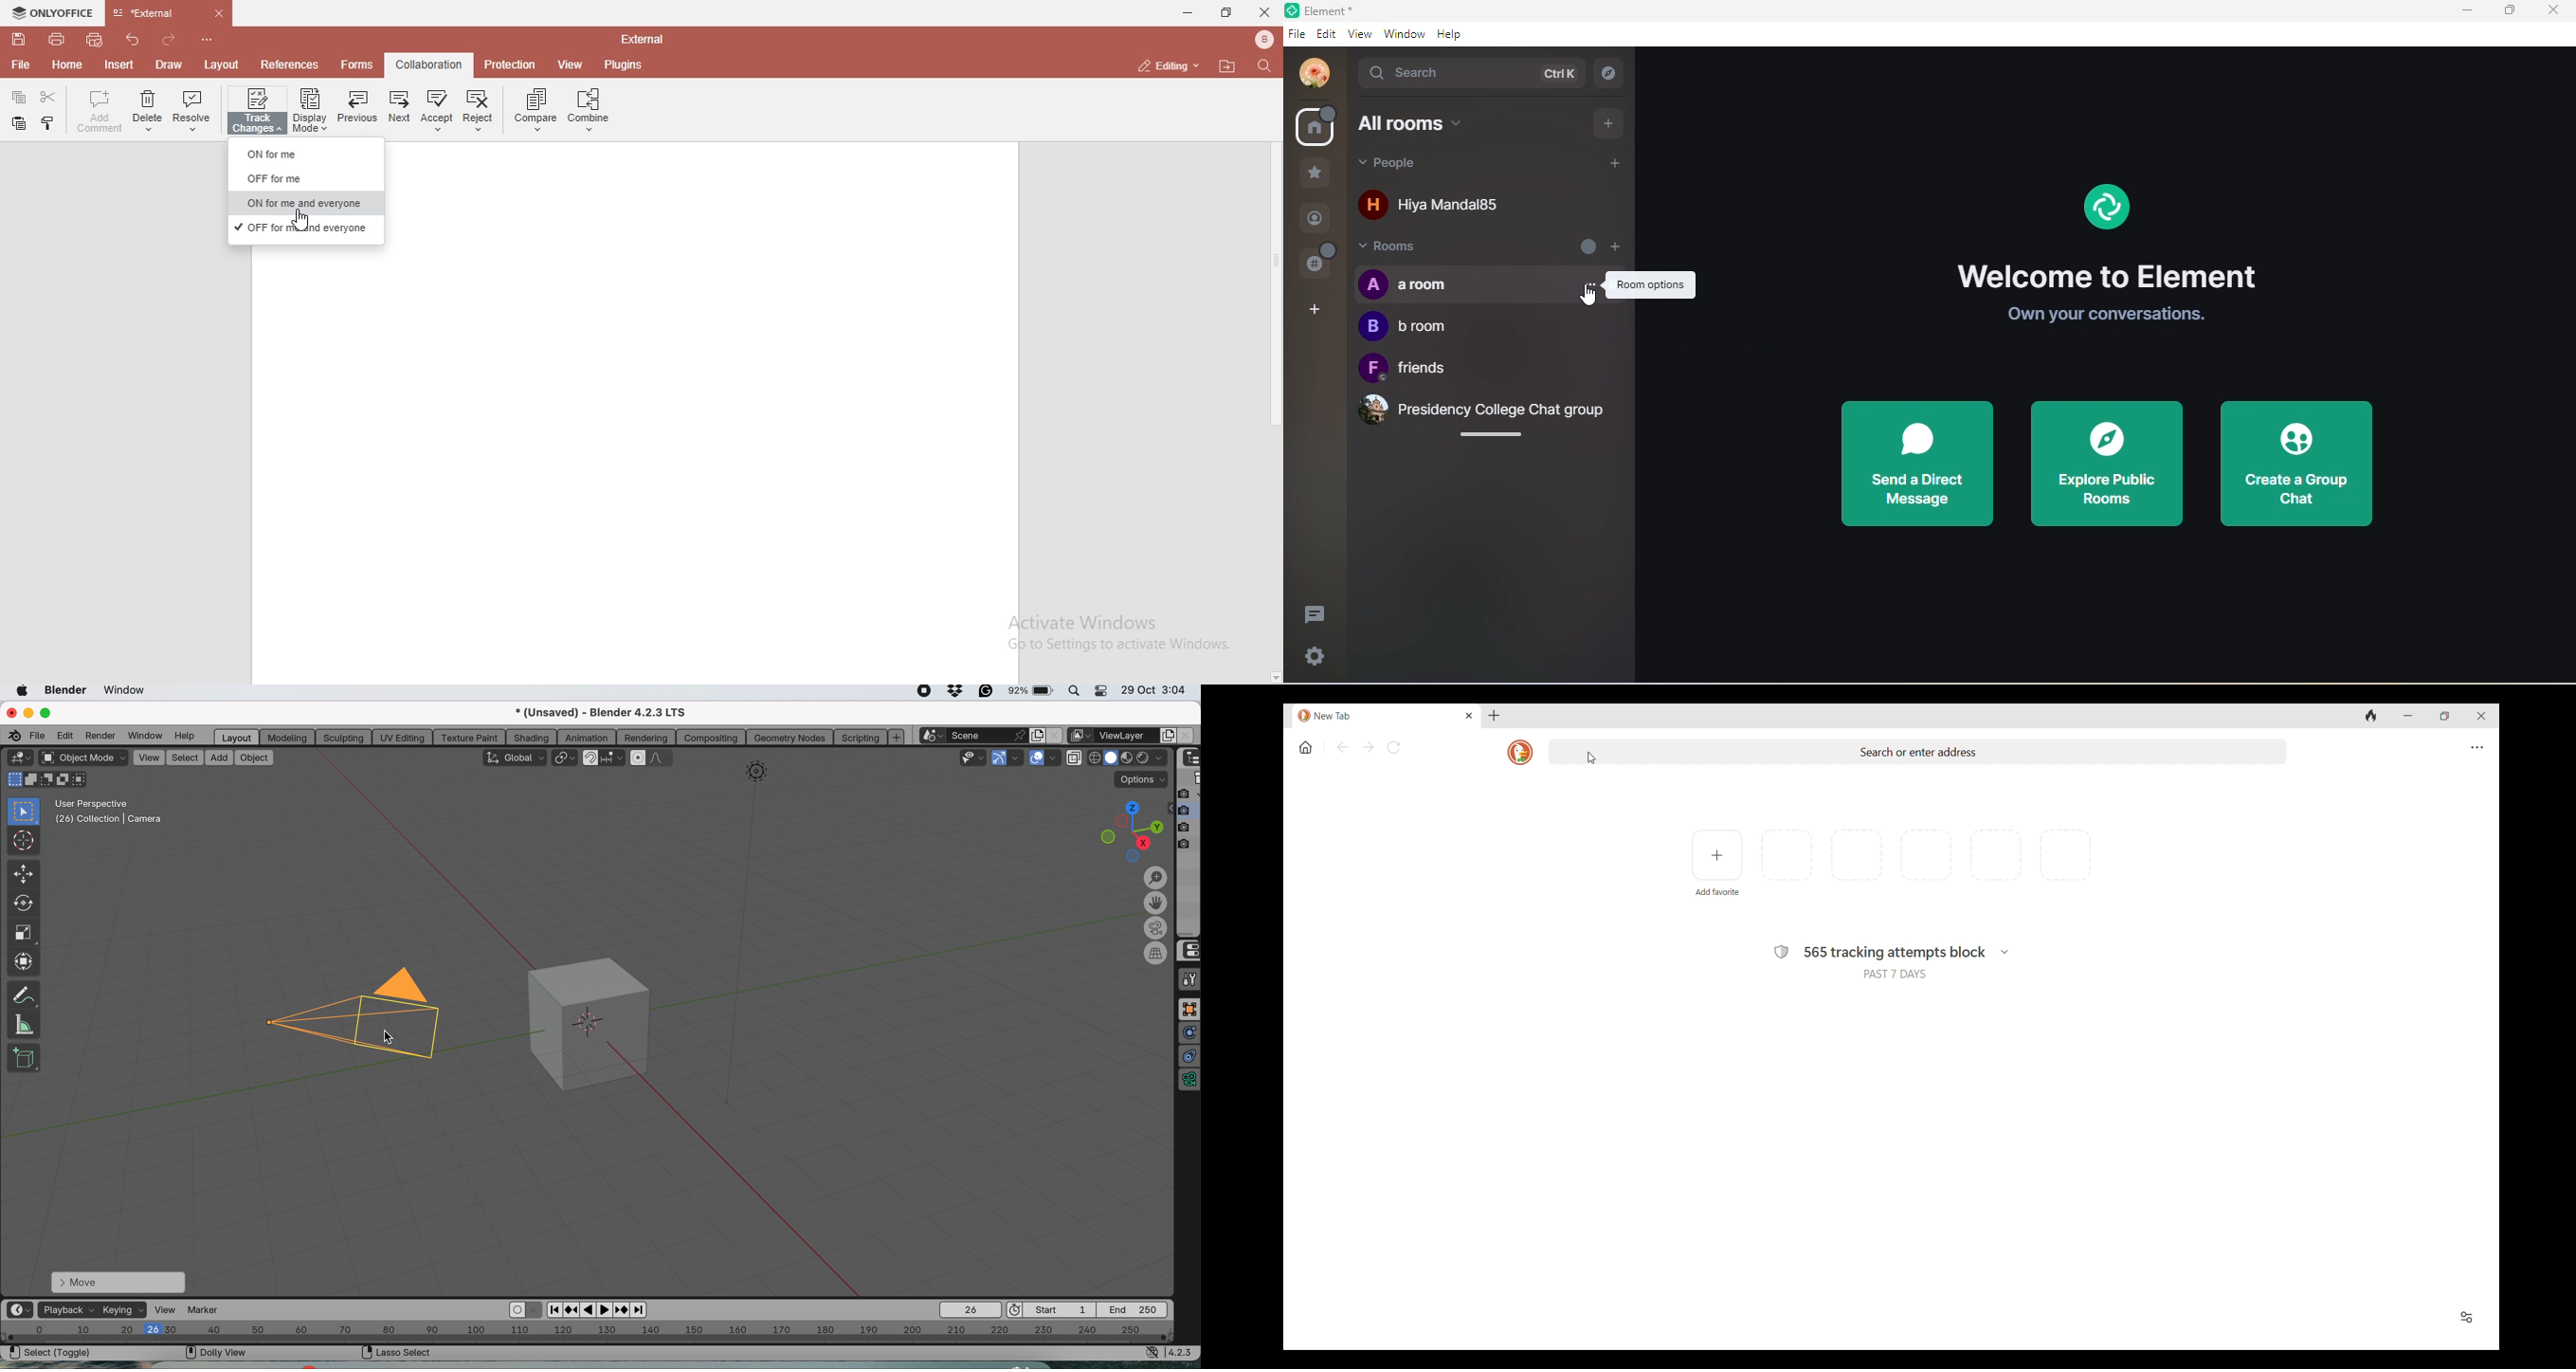  I want to click on redo, so click(169, 39).